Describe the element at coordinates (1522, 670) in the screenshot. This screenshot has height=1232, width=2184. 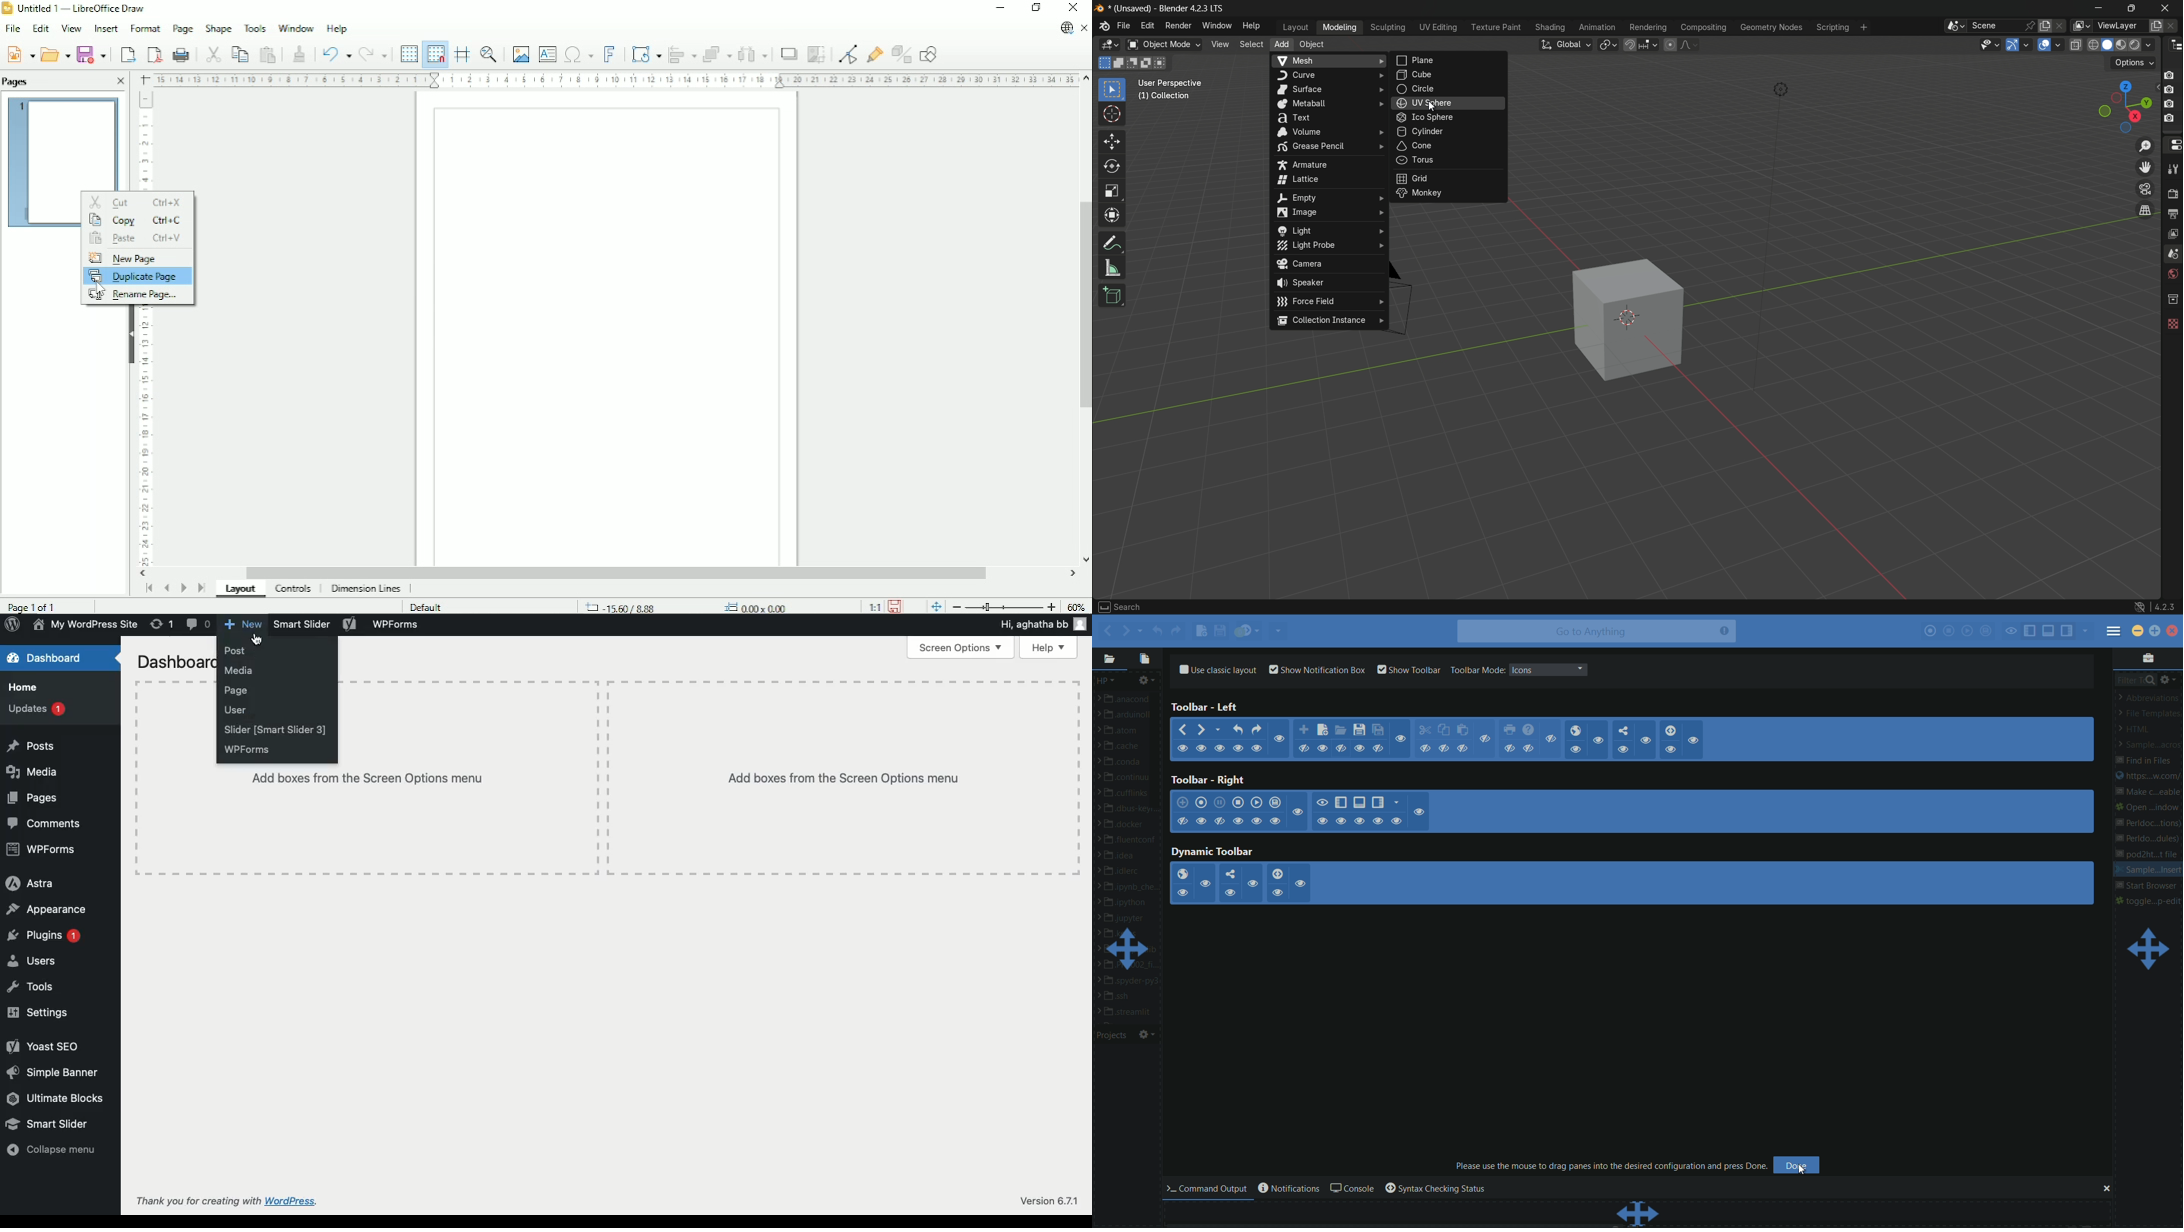
I see `icons` at that location.